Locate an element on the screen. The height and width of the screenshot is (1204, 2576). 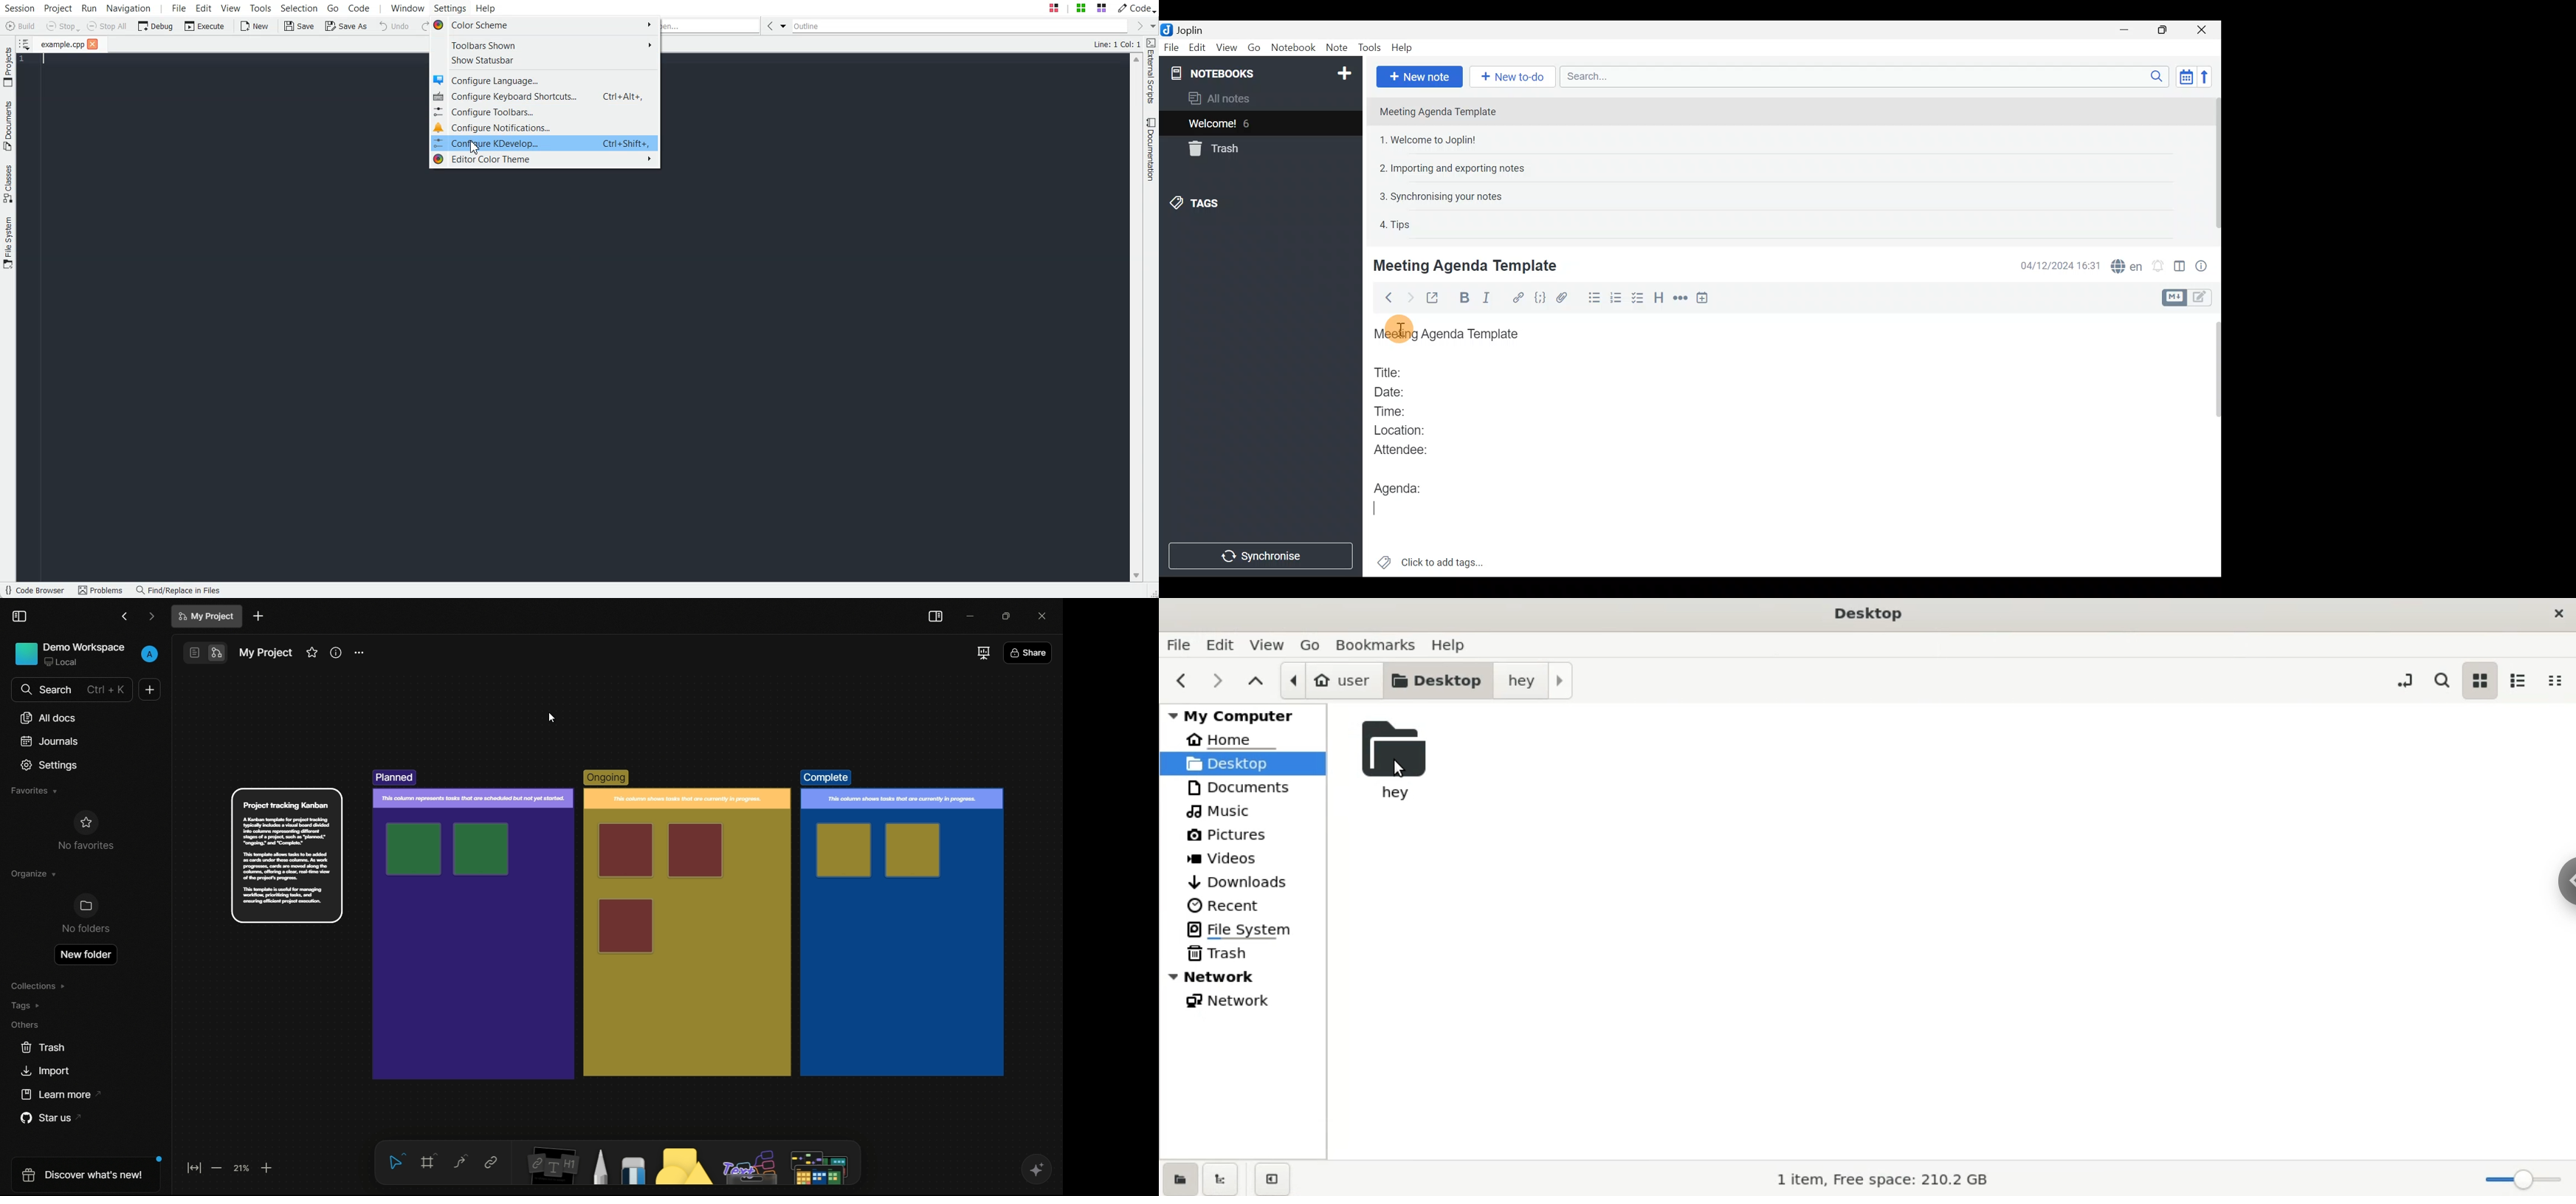
Undo is located at coordinates (394, 26).